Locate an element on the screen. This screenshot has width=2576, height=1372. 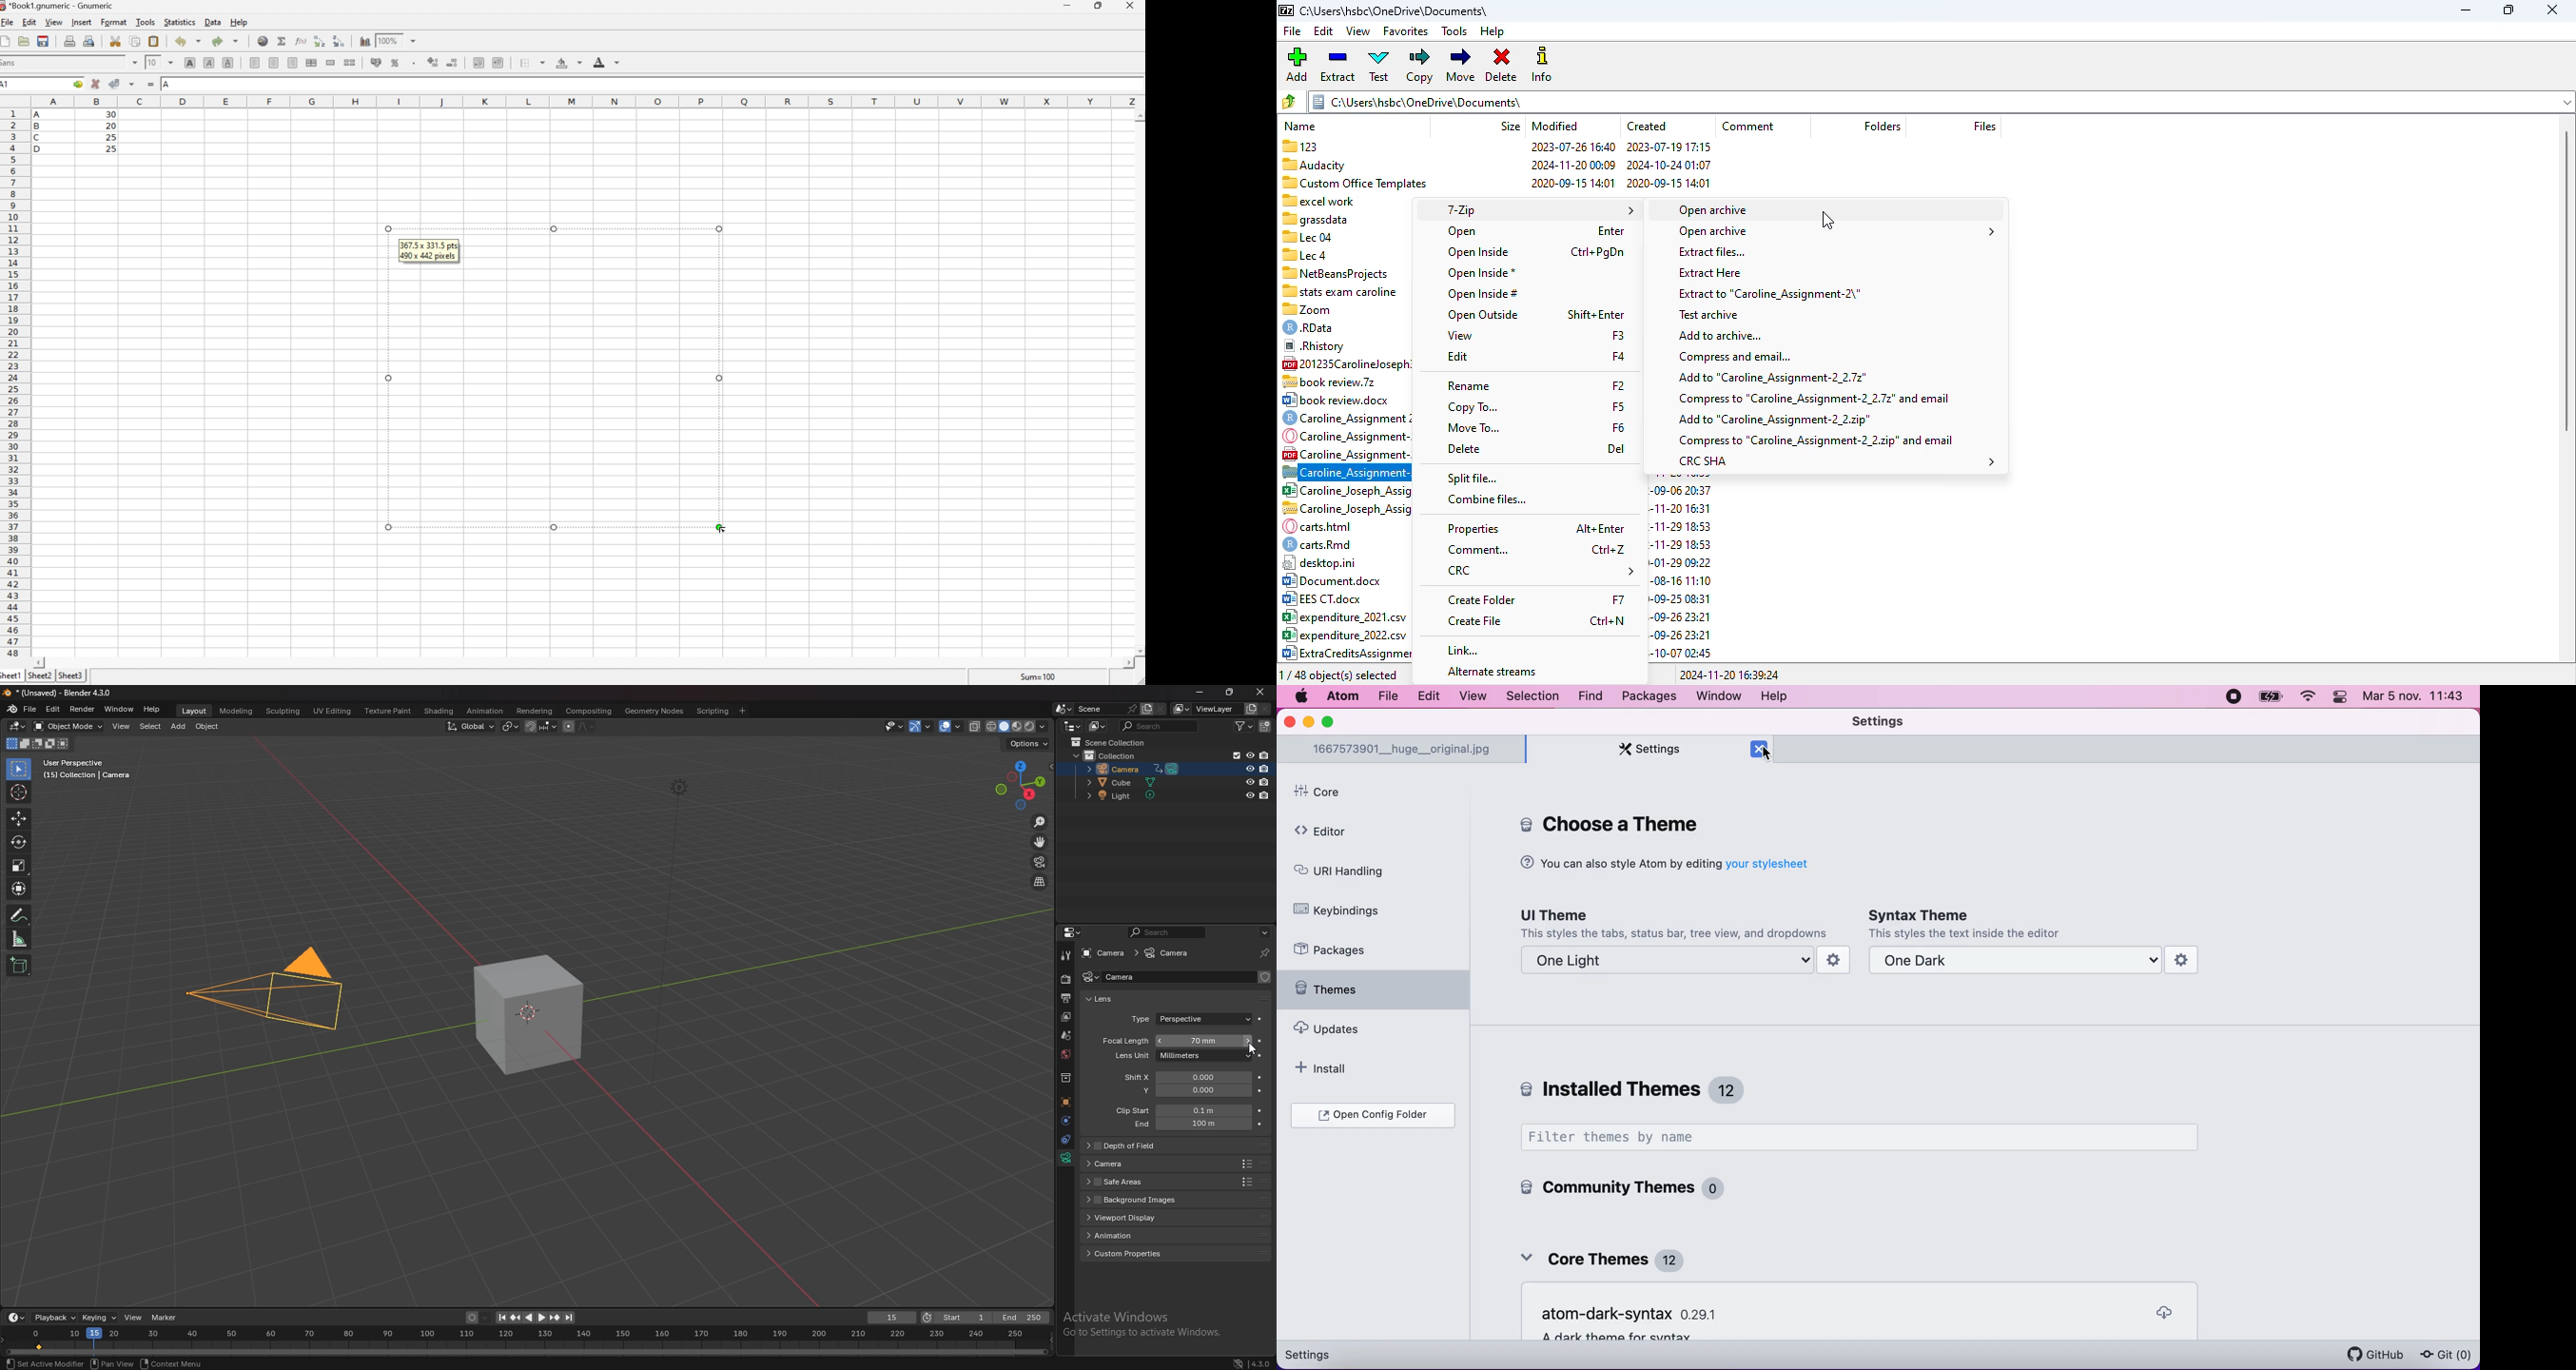
gizmo is located at coordinates (921, 726).